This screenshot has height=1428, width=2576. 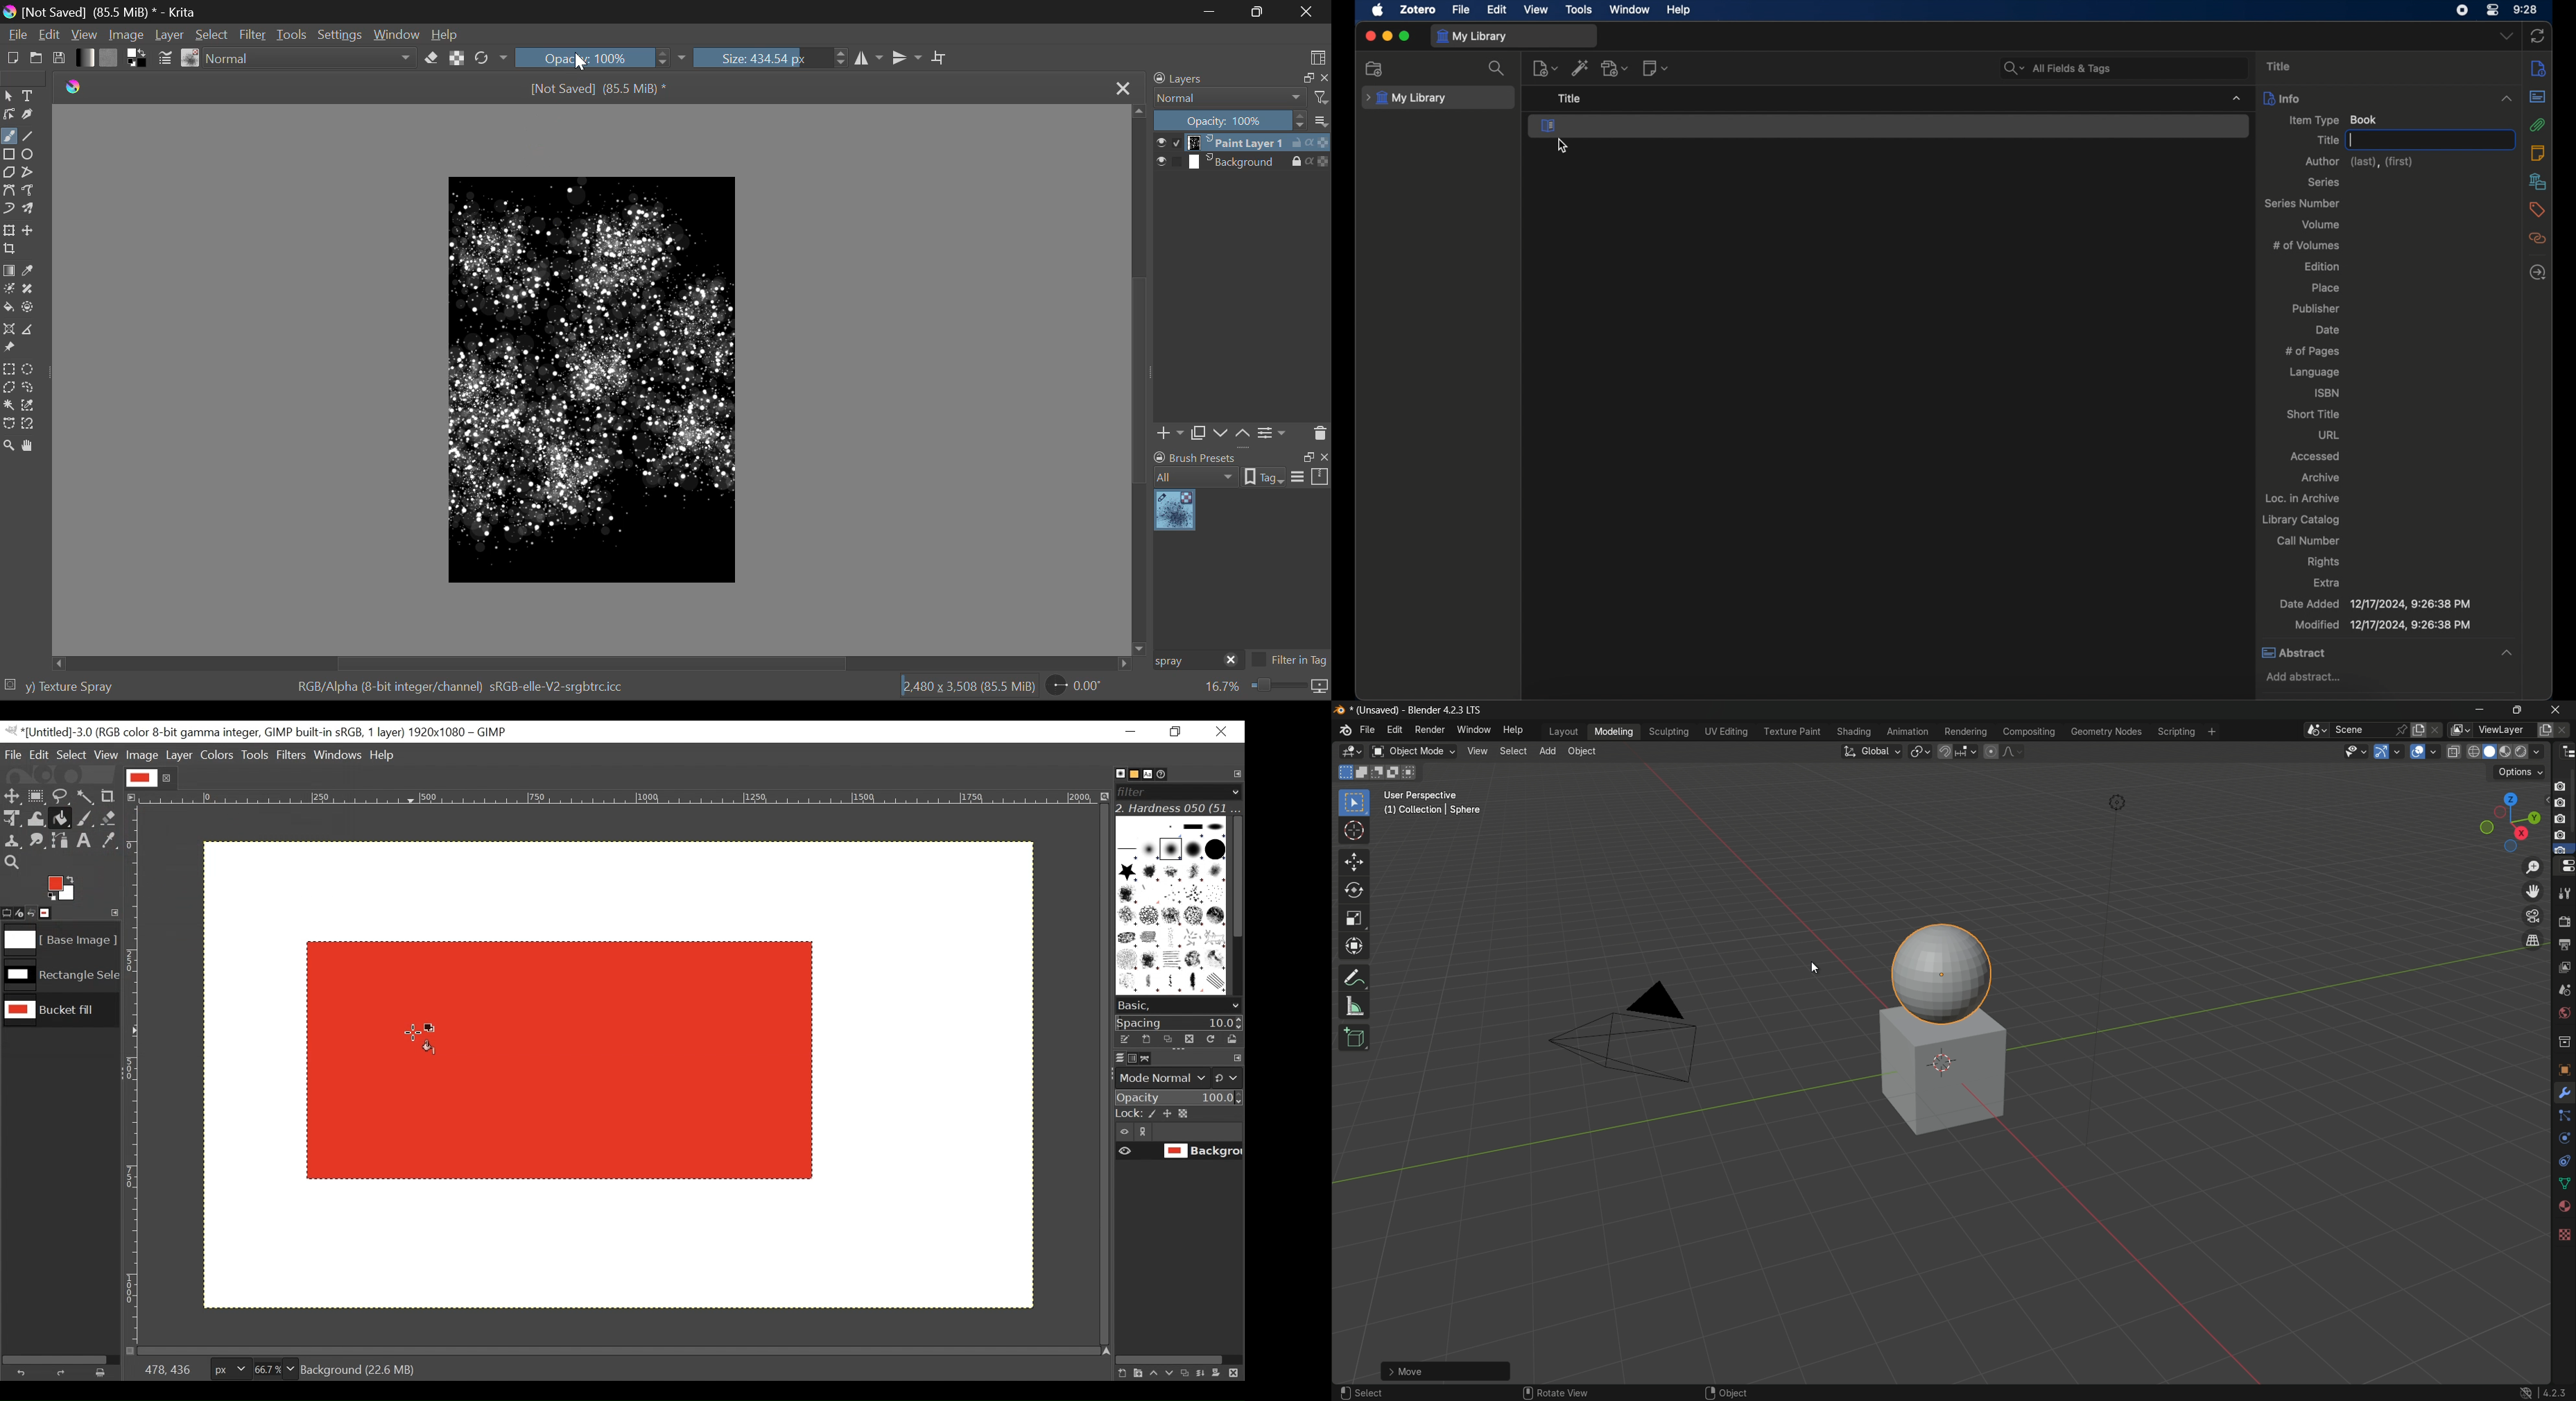 What do you see at coordinates (1075, 685) in the screenshot?
I see `page rotation` at bounding box center [1075, 685].